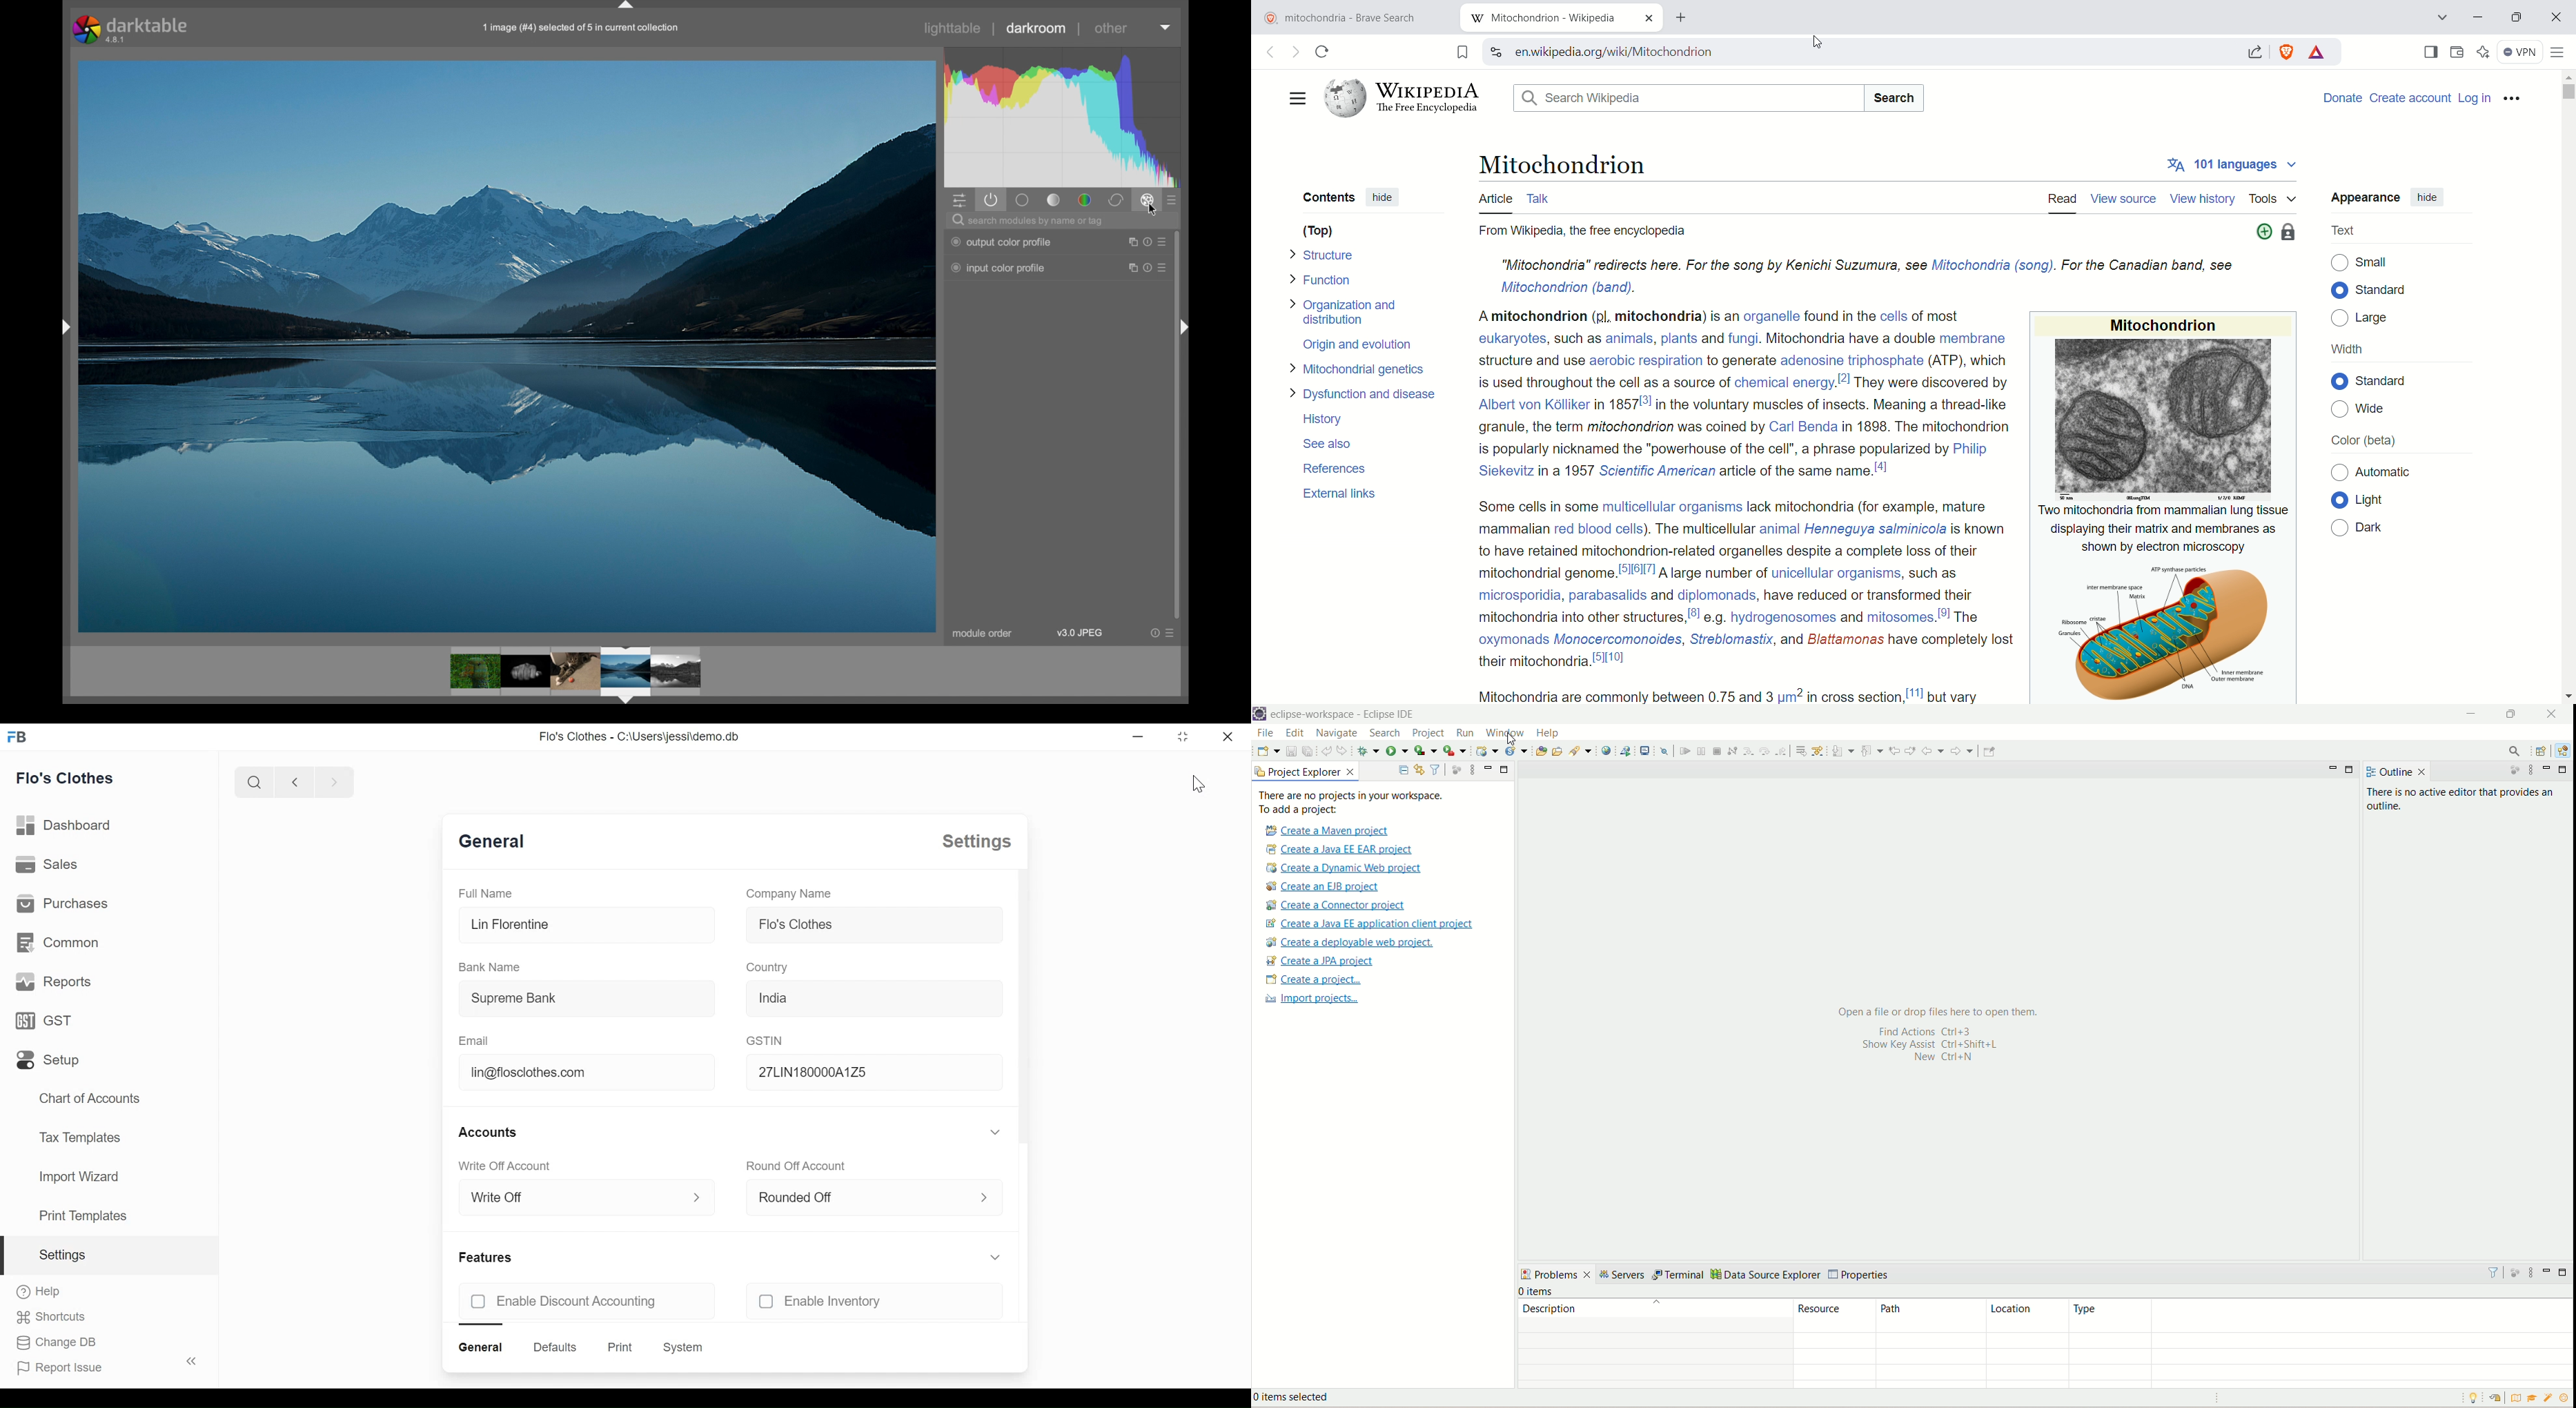 Image resolution: width=2576 pixels, height=1428 pixels. What do you see at coordinates (43, 1020) in the screenshot?
I see `GST` at bounding box center [43, 1020].